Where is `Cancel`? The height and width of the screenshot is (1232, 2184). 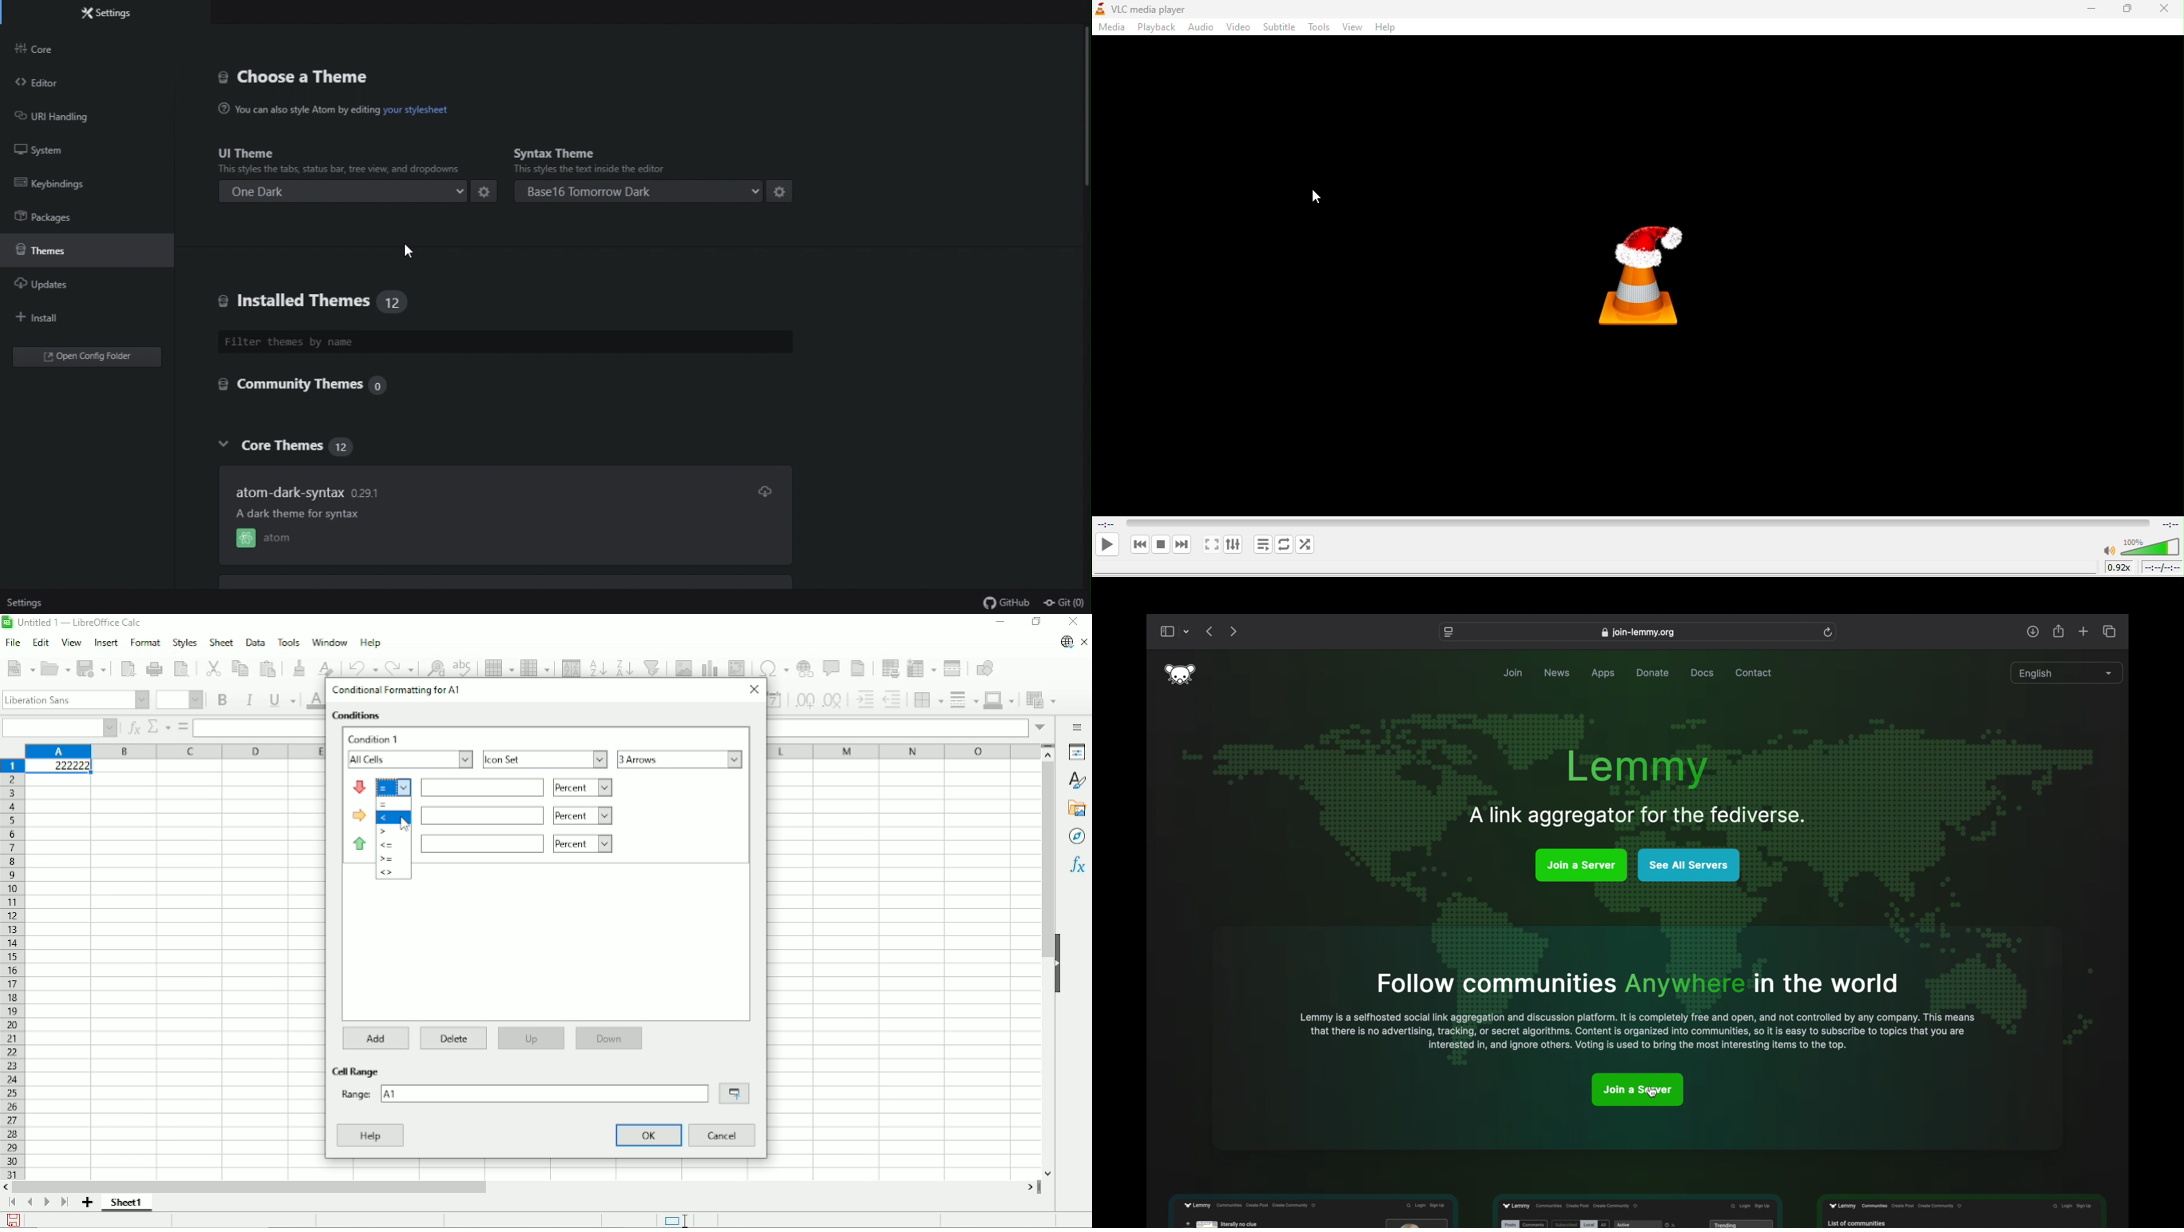
Cancel is located at coordinates (723, 1136).